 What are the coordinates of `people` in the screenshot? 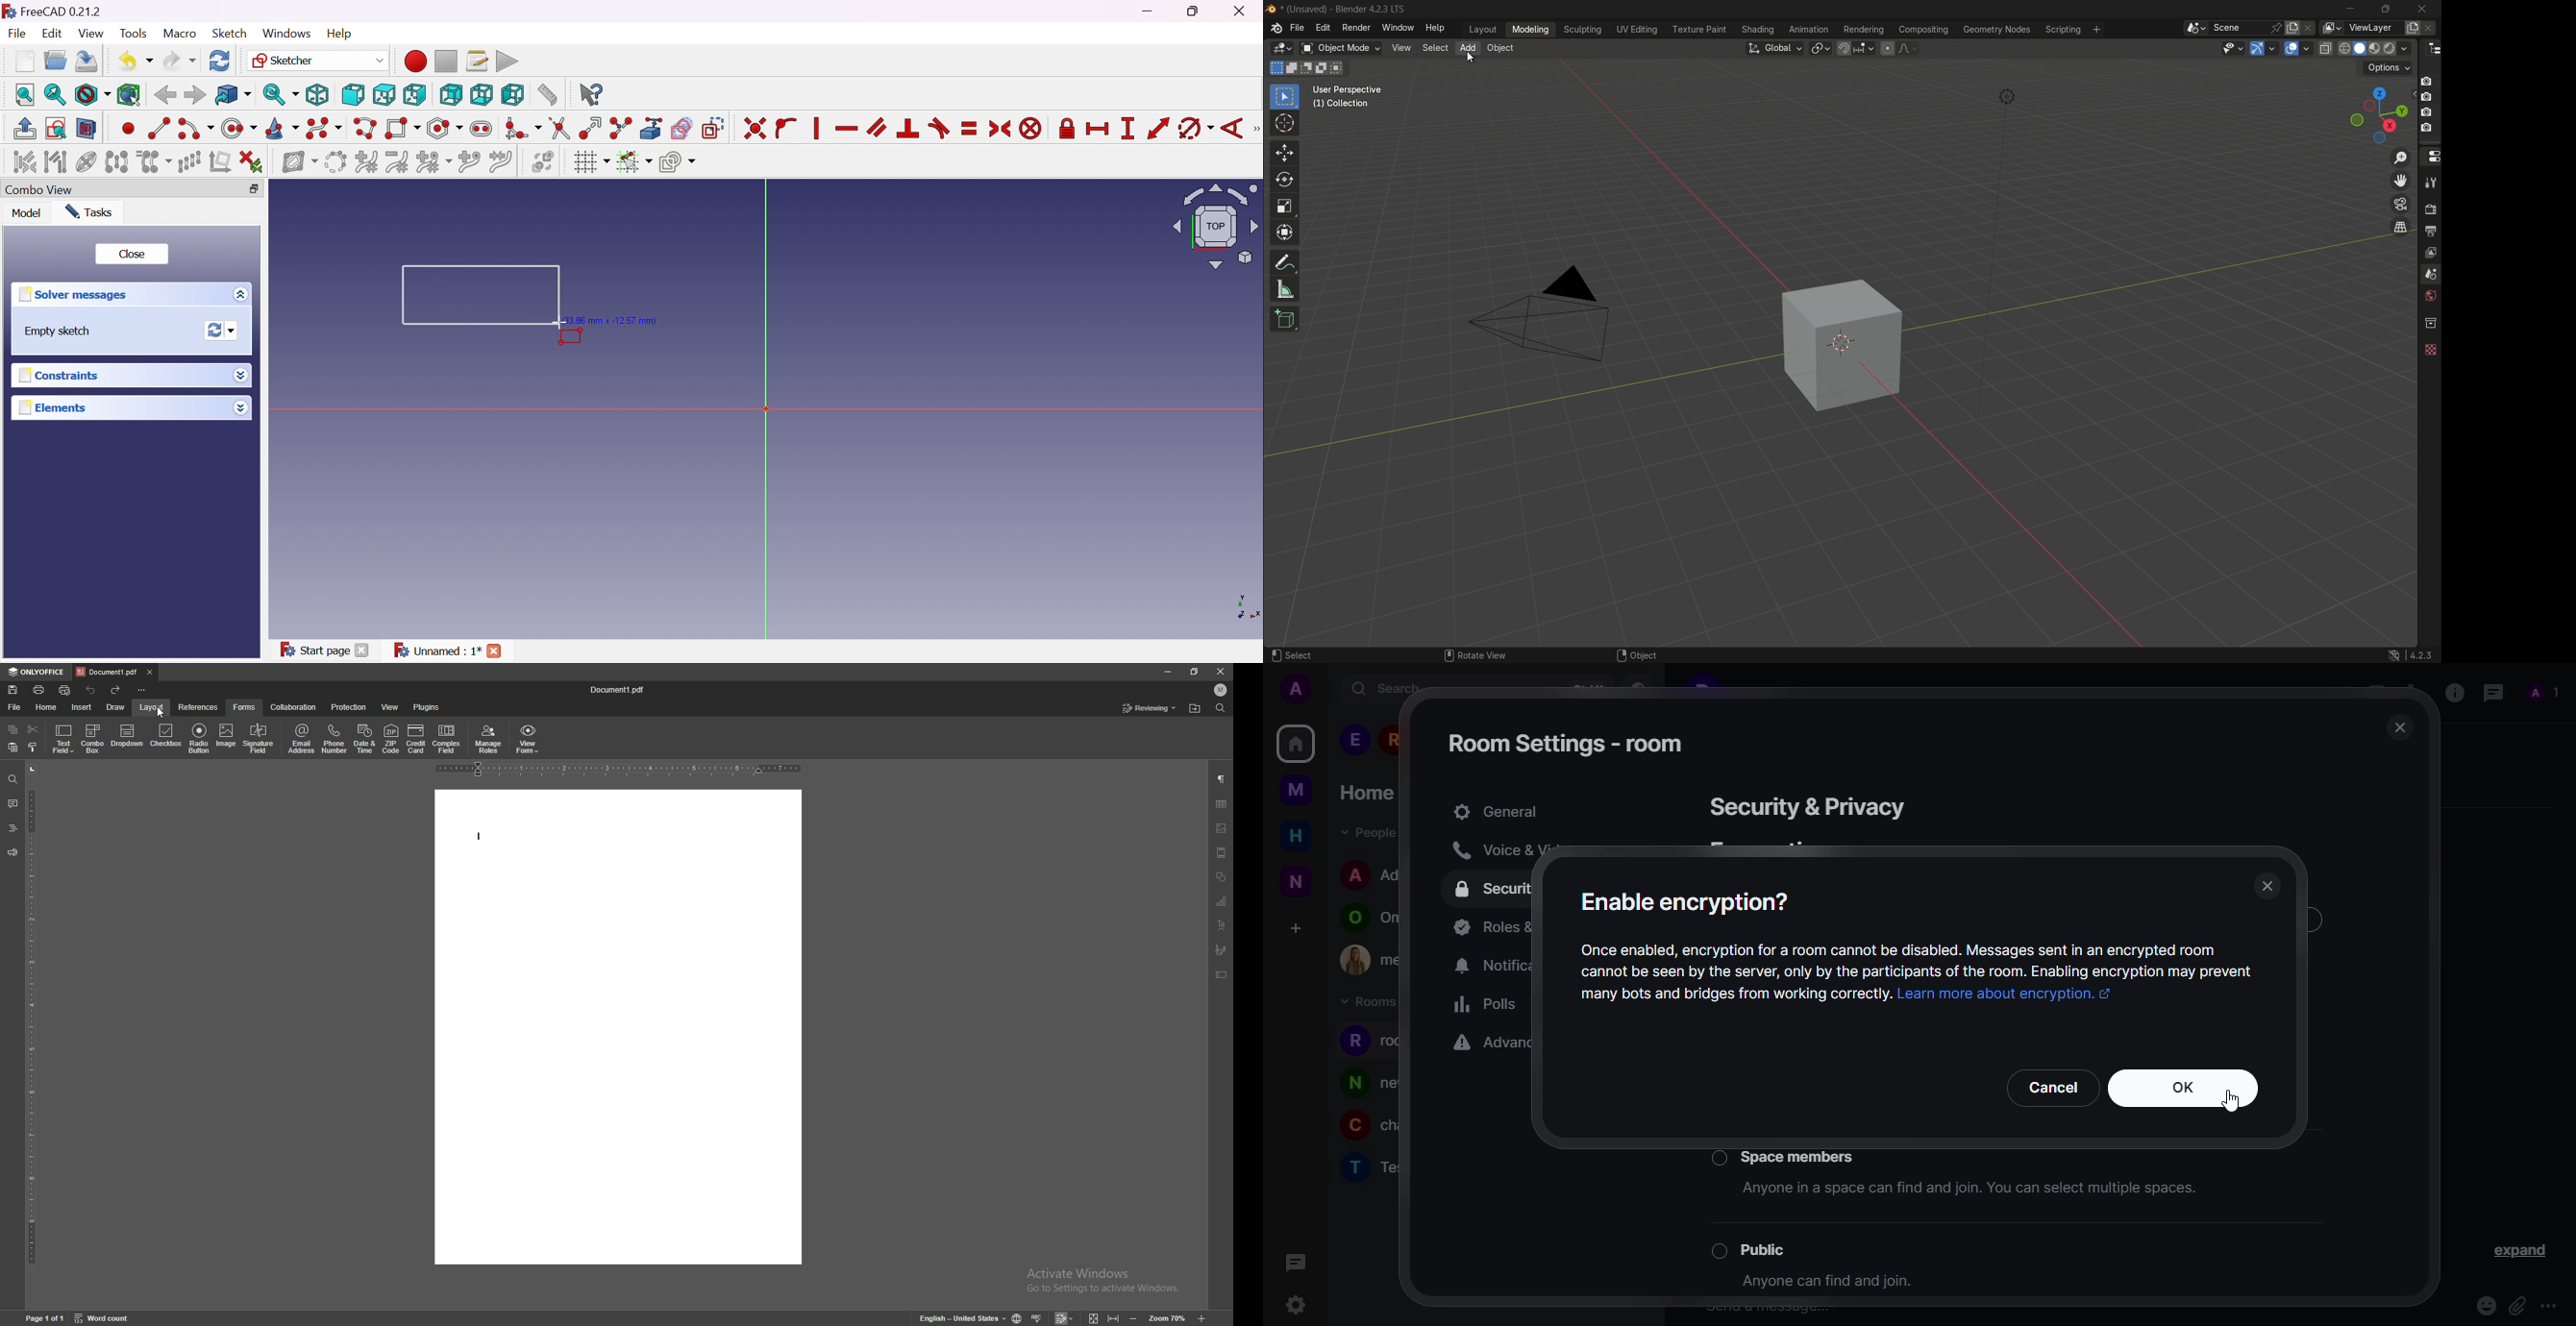 It's located at (2544, 693).